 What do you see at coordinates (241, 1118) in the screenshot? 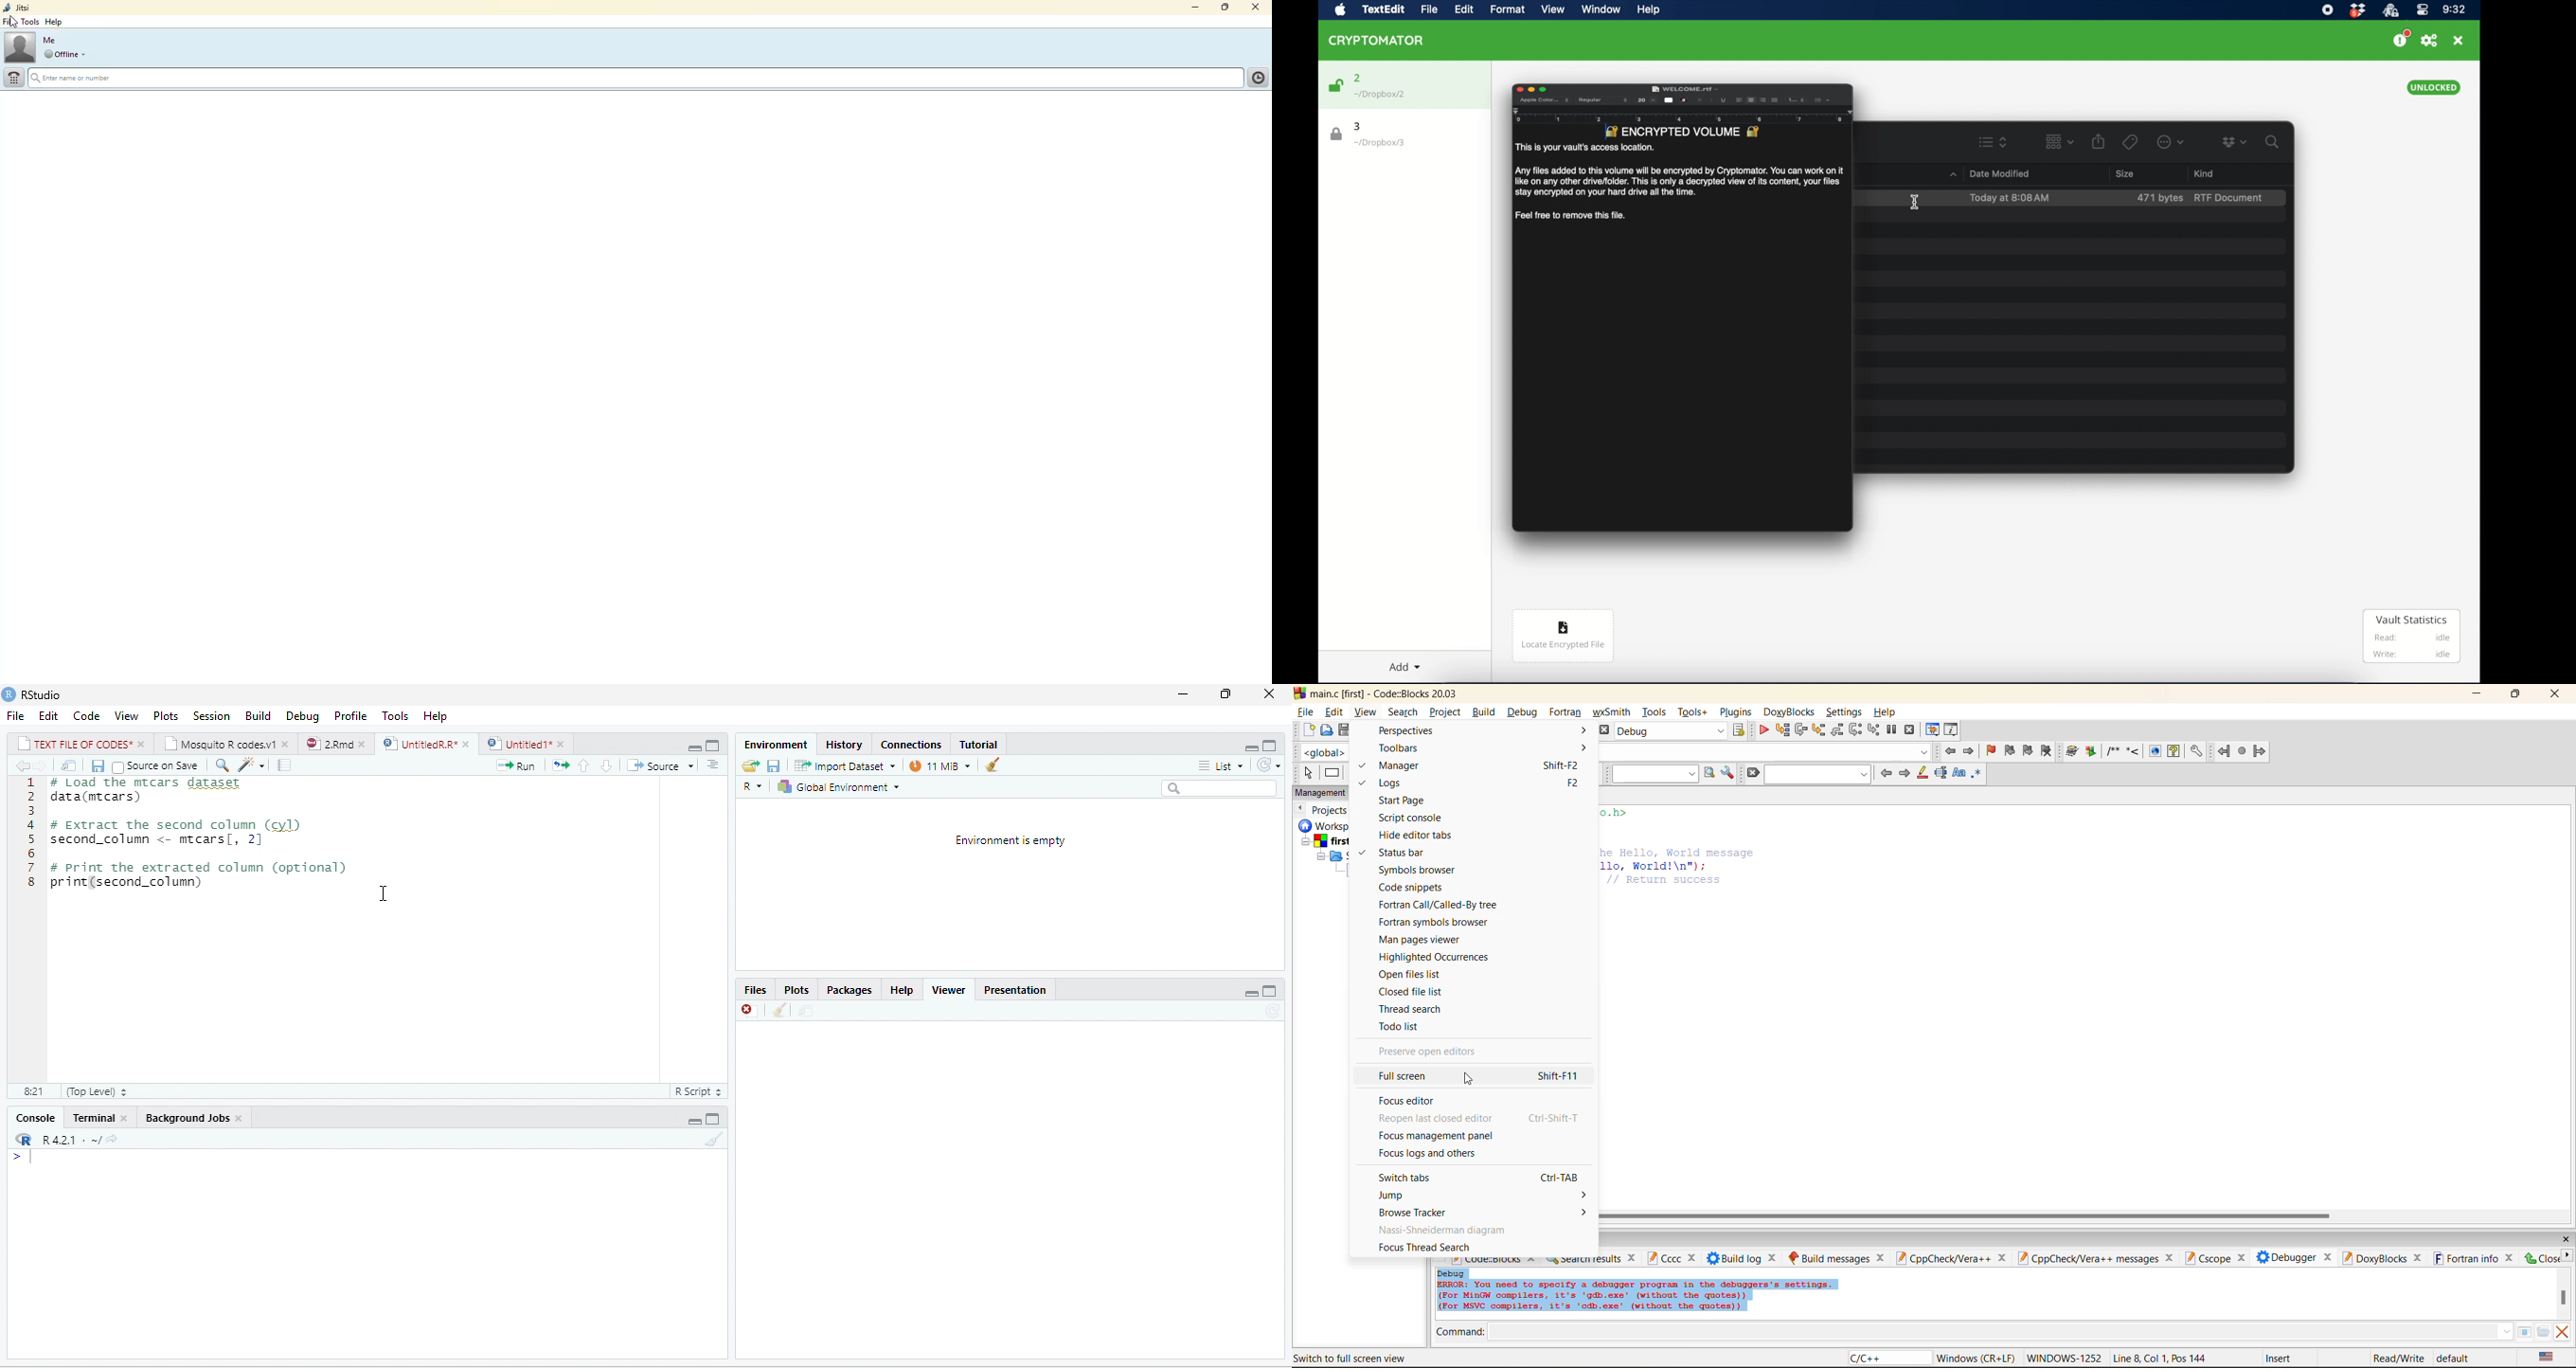
I see `close` at bounding box center [241, 1118].